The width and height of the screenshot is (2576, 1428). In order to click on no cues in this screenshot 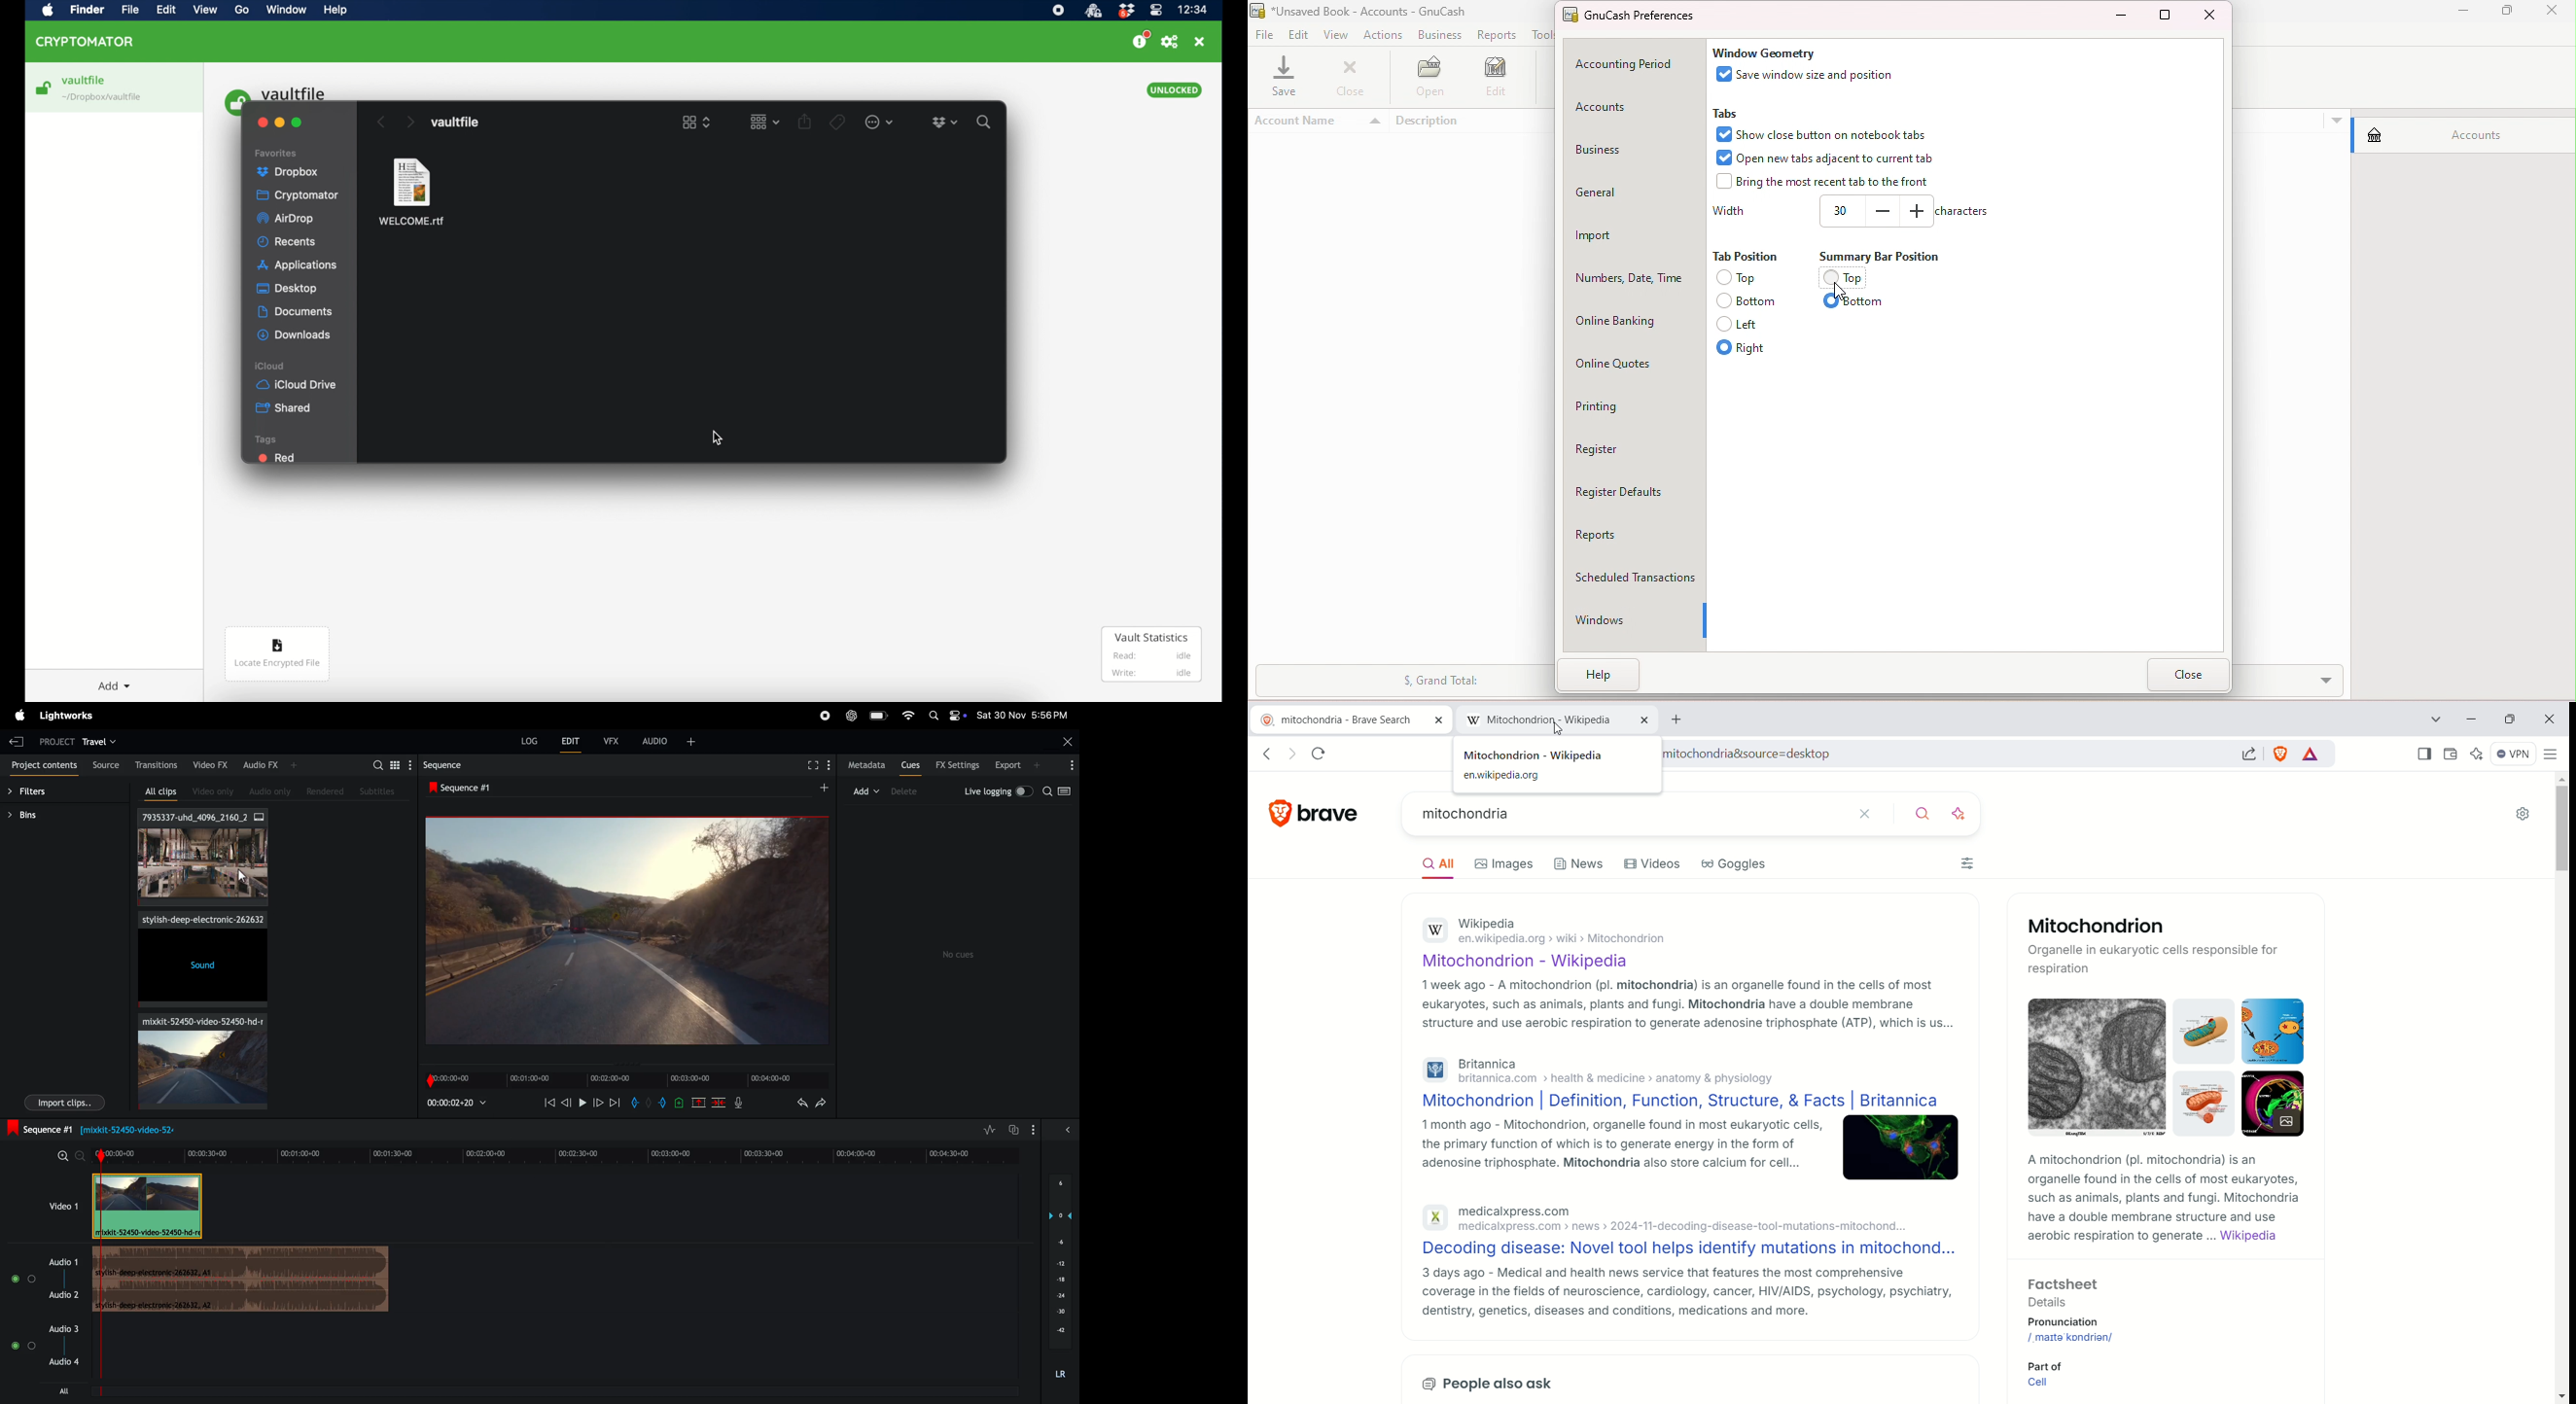, I will do `click(960, 955)`.